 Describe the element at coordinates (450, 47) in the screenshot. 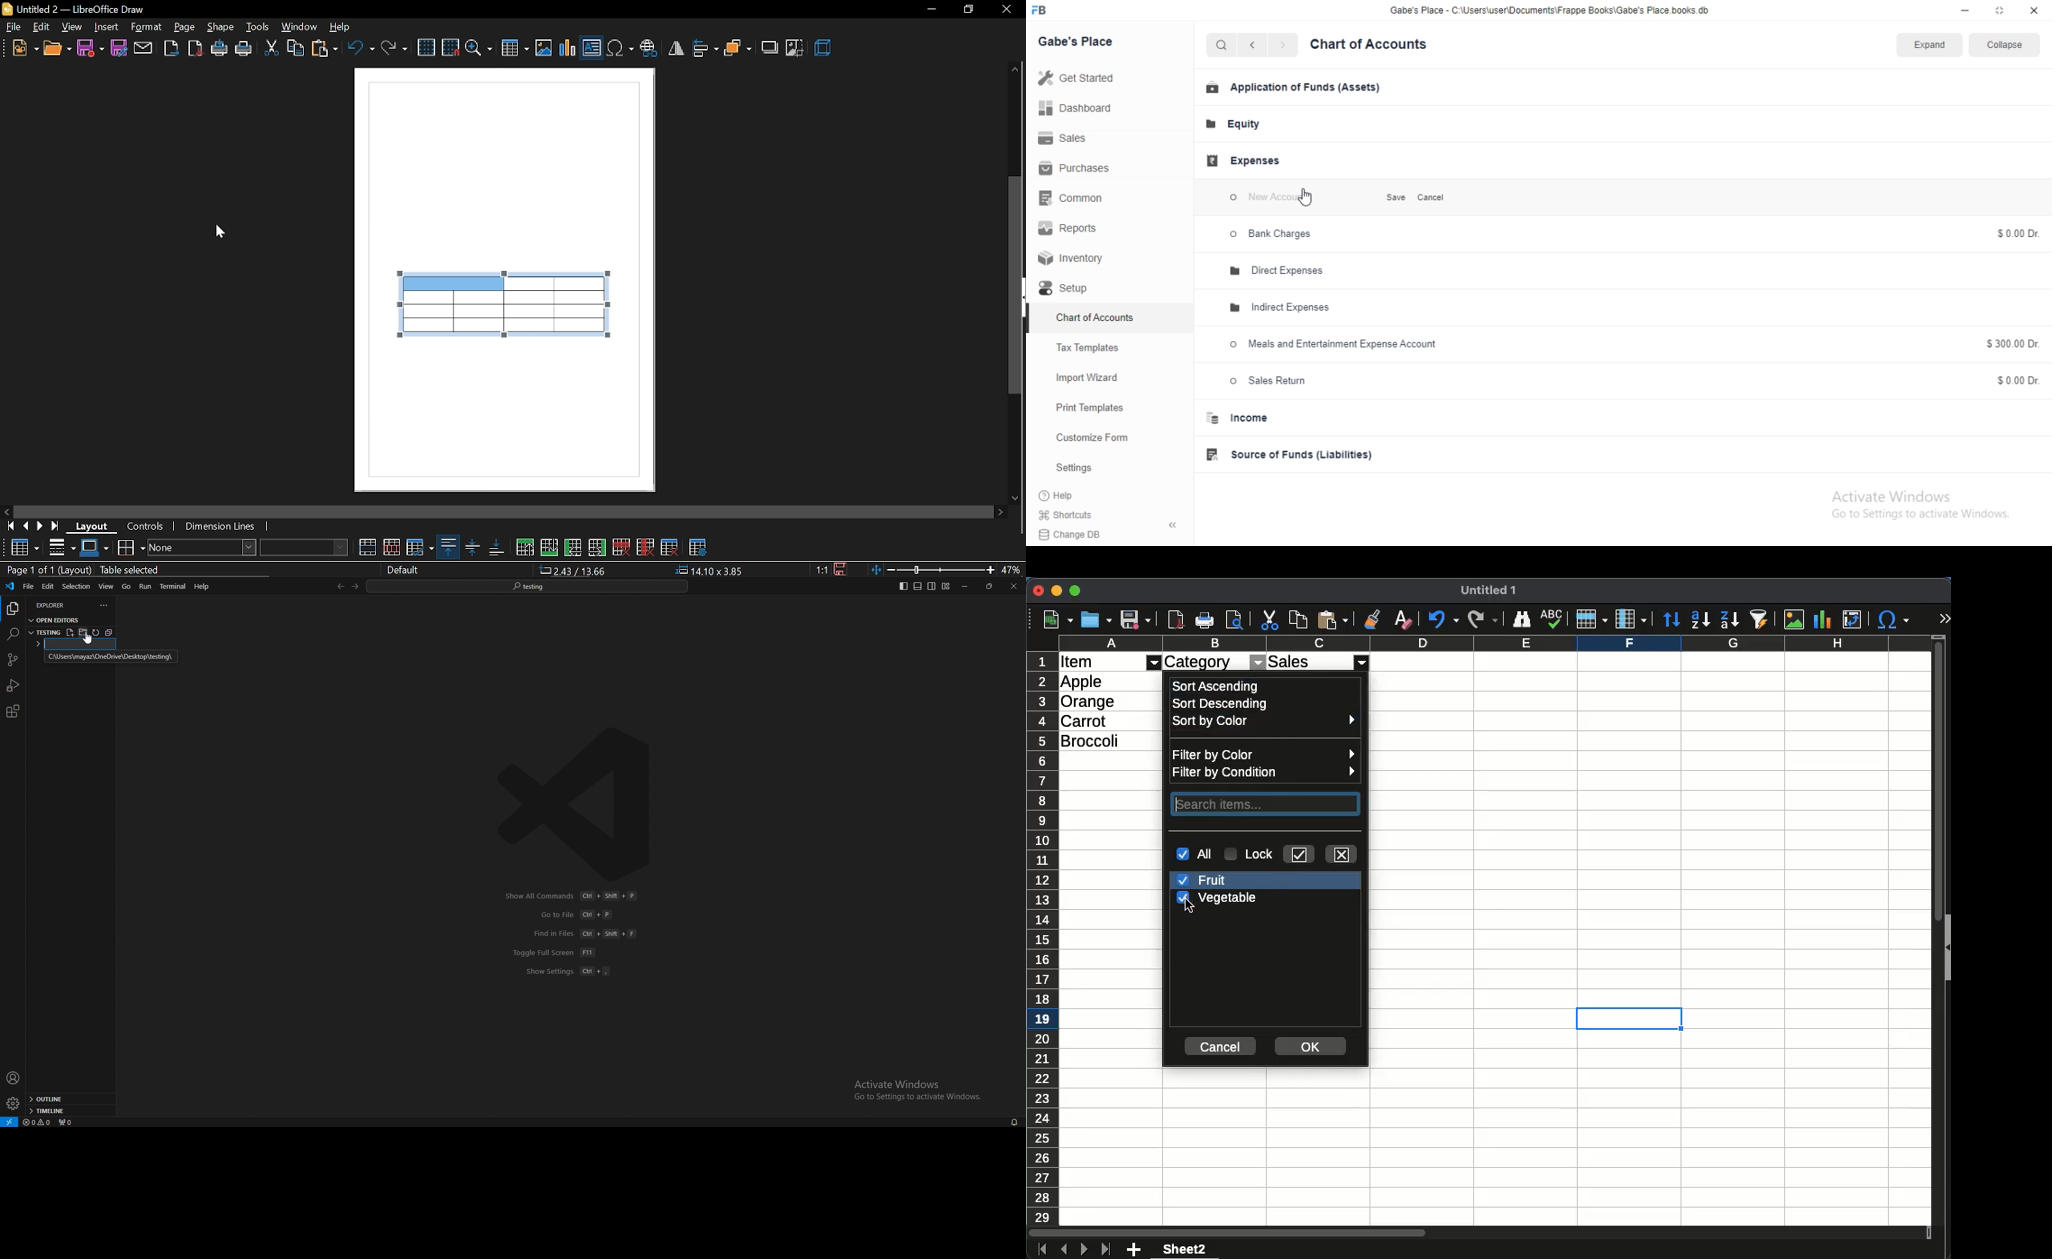

I see `snap to grid` at that location.